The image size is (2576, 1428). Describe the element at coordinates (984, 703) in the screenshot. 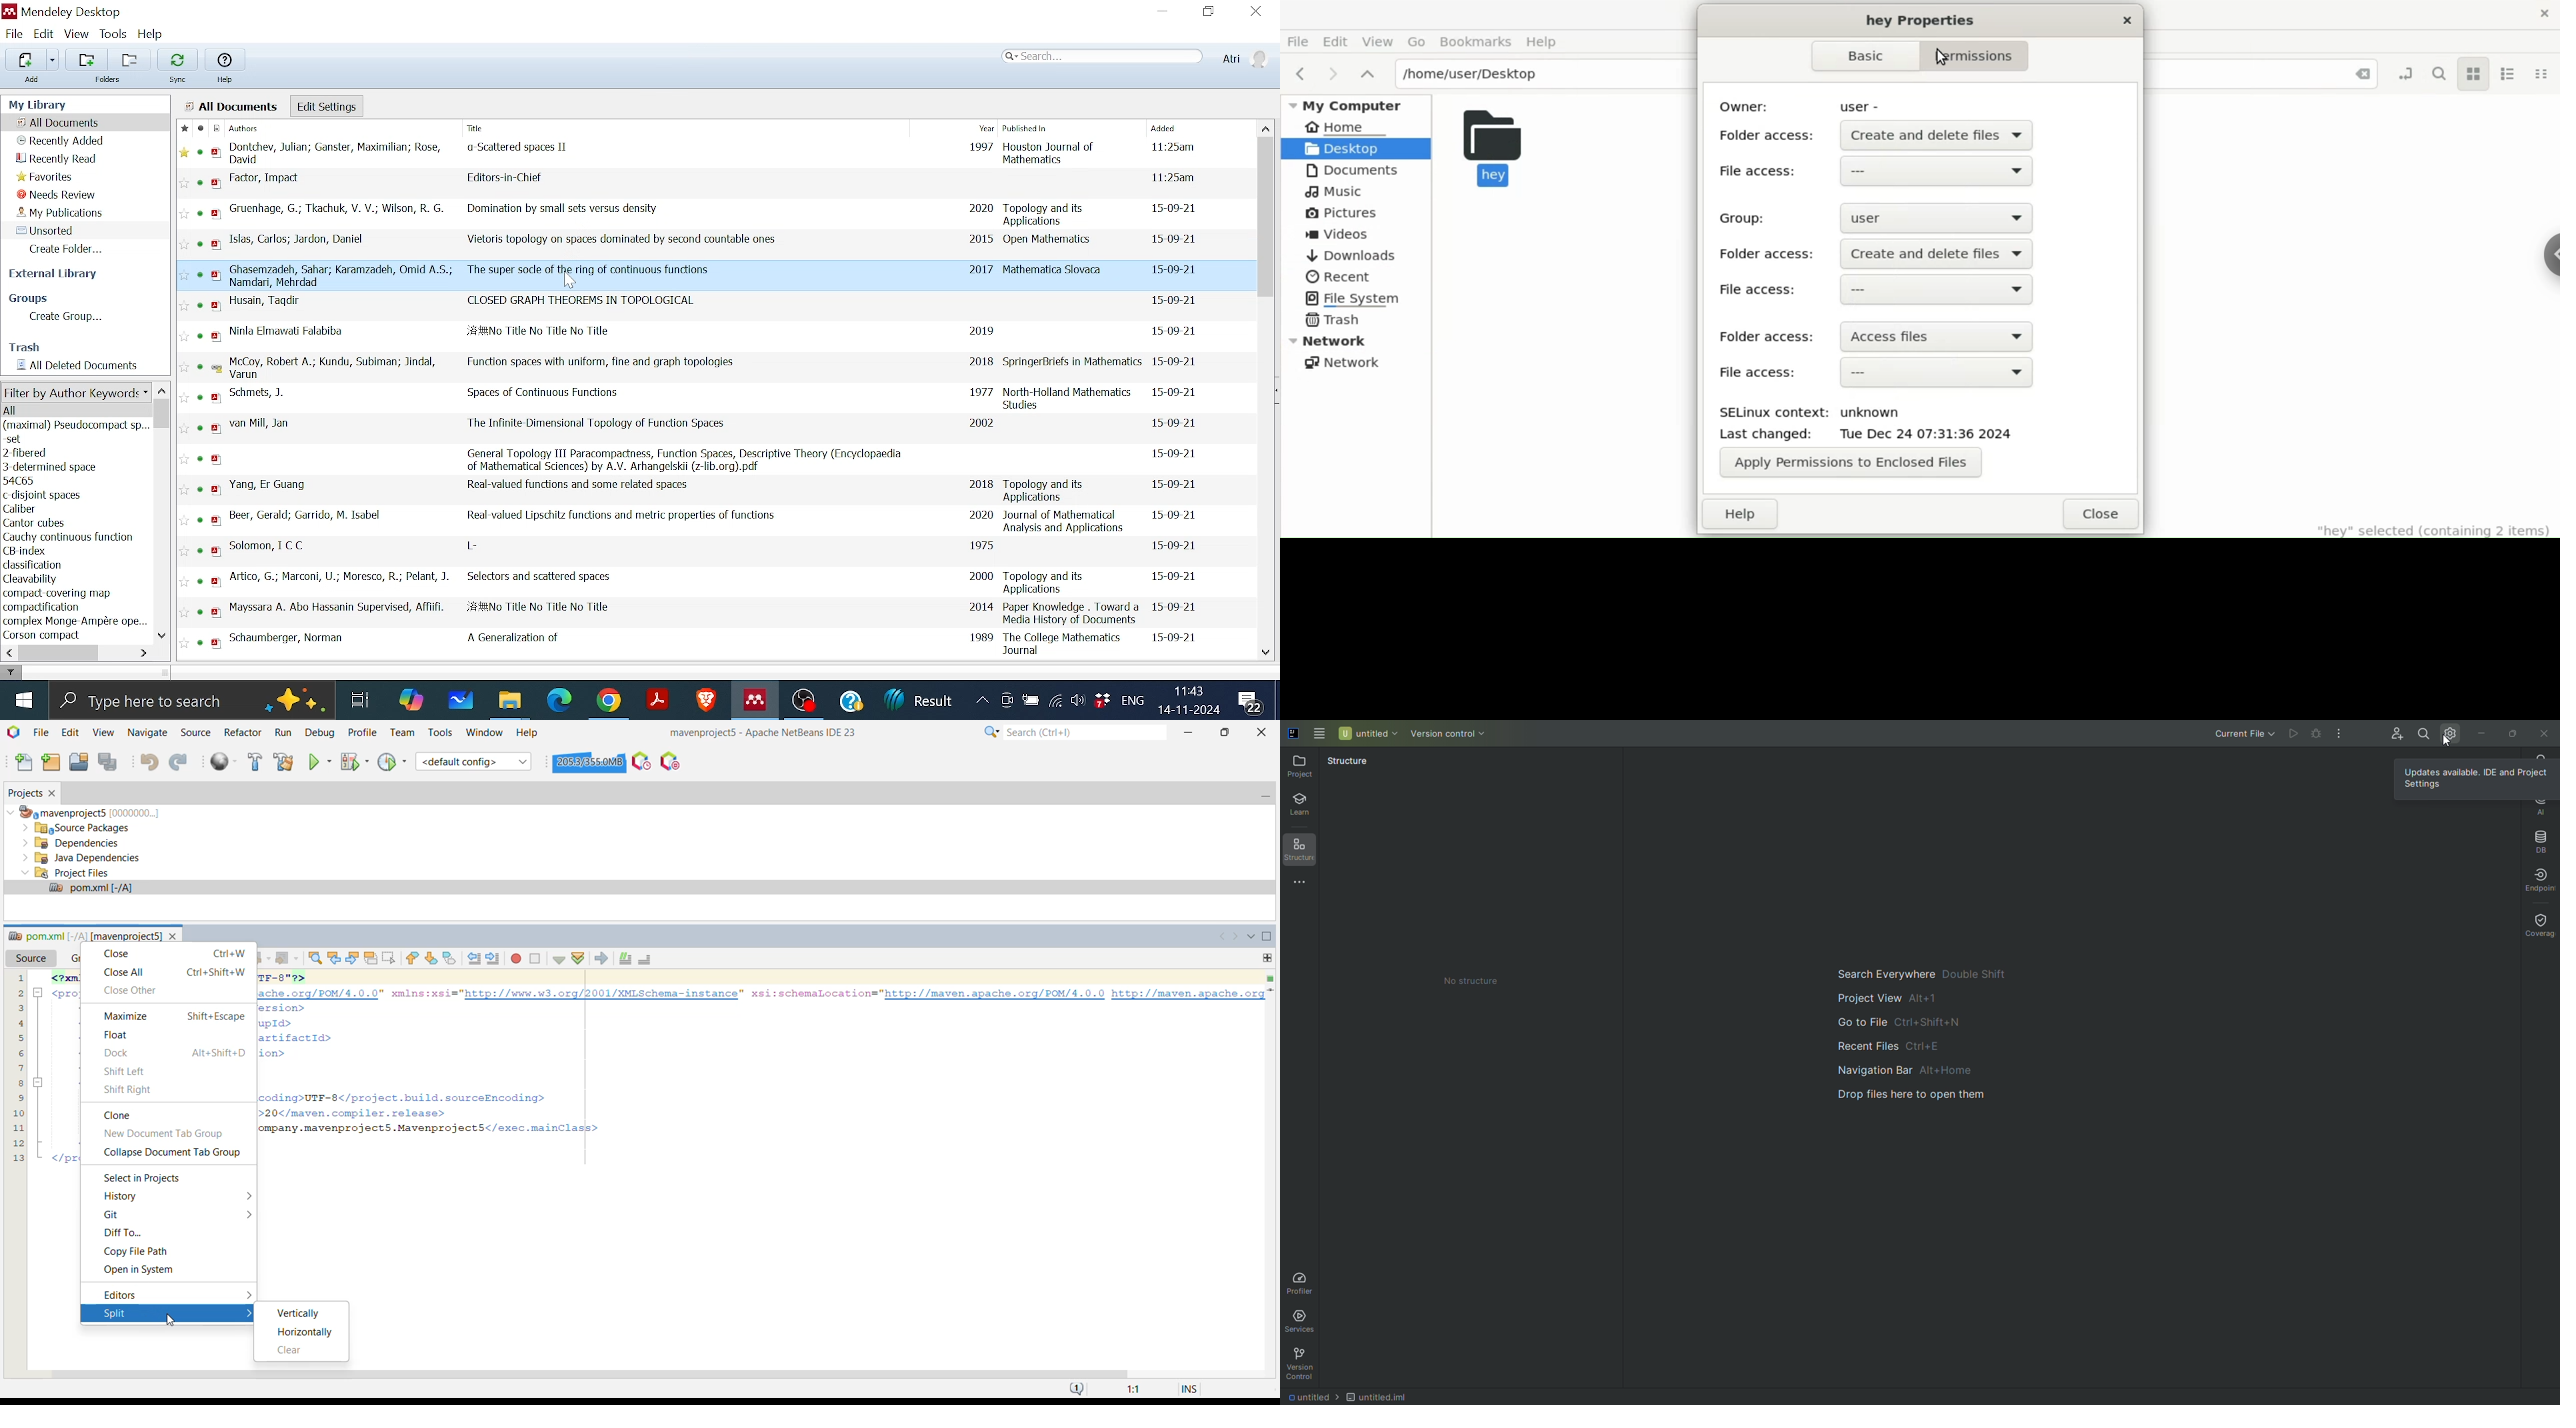

I see `Show hidden Icons` at that location.